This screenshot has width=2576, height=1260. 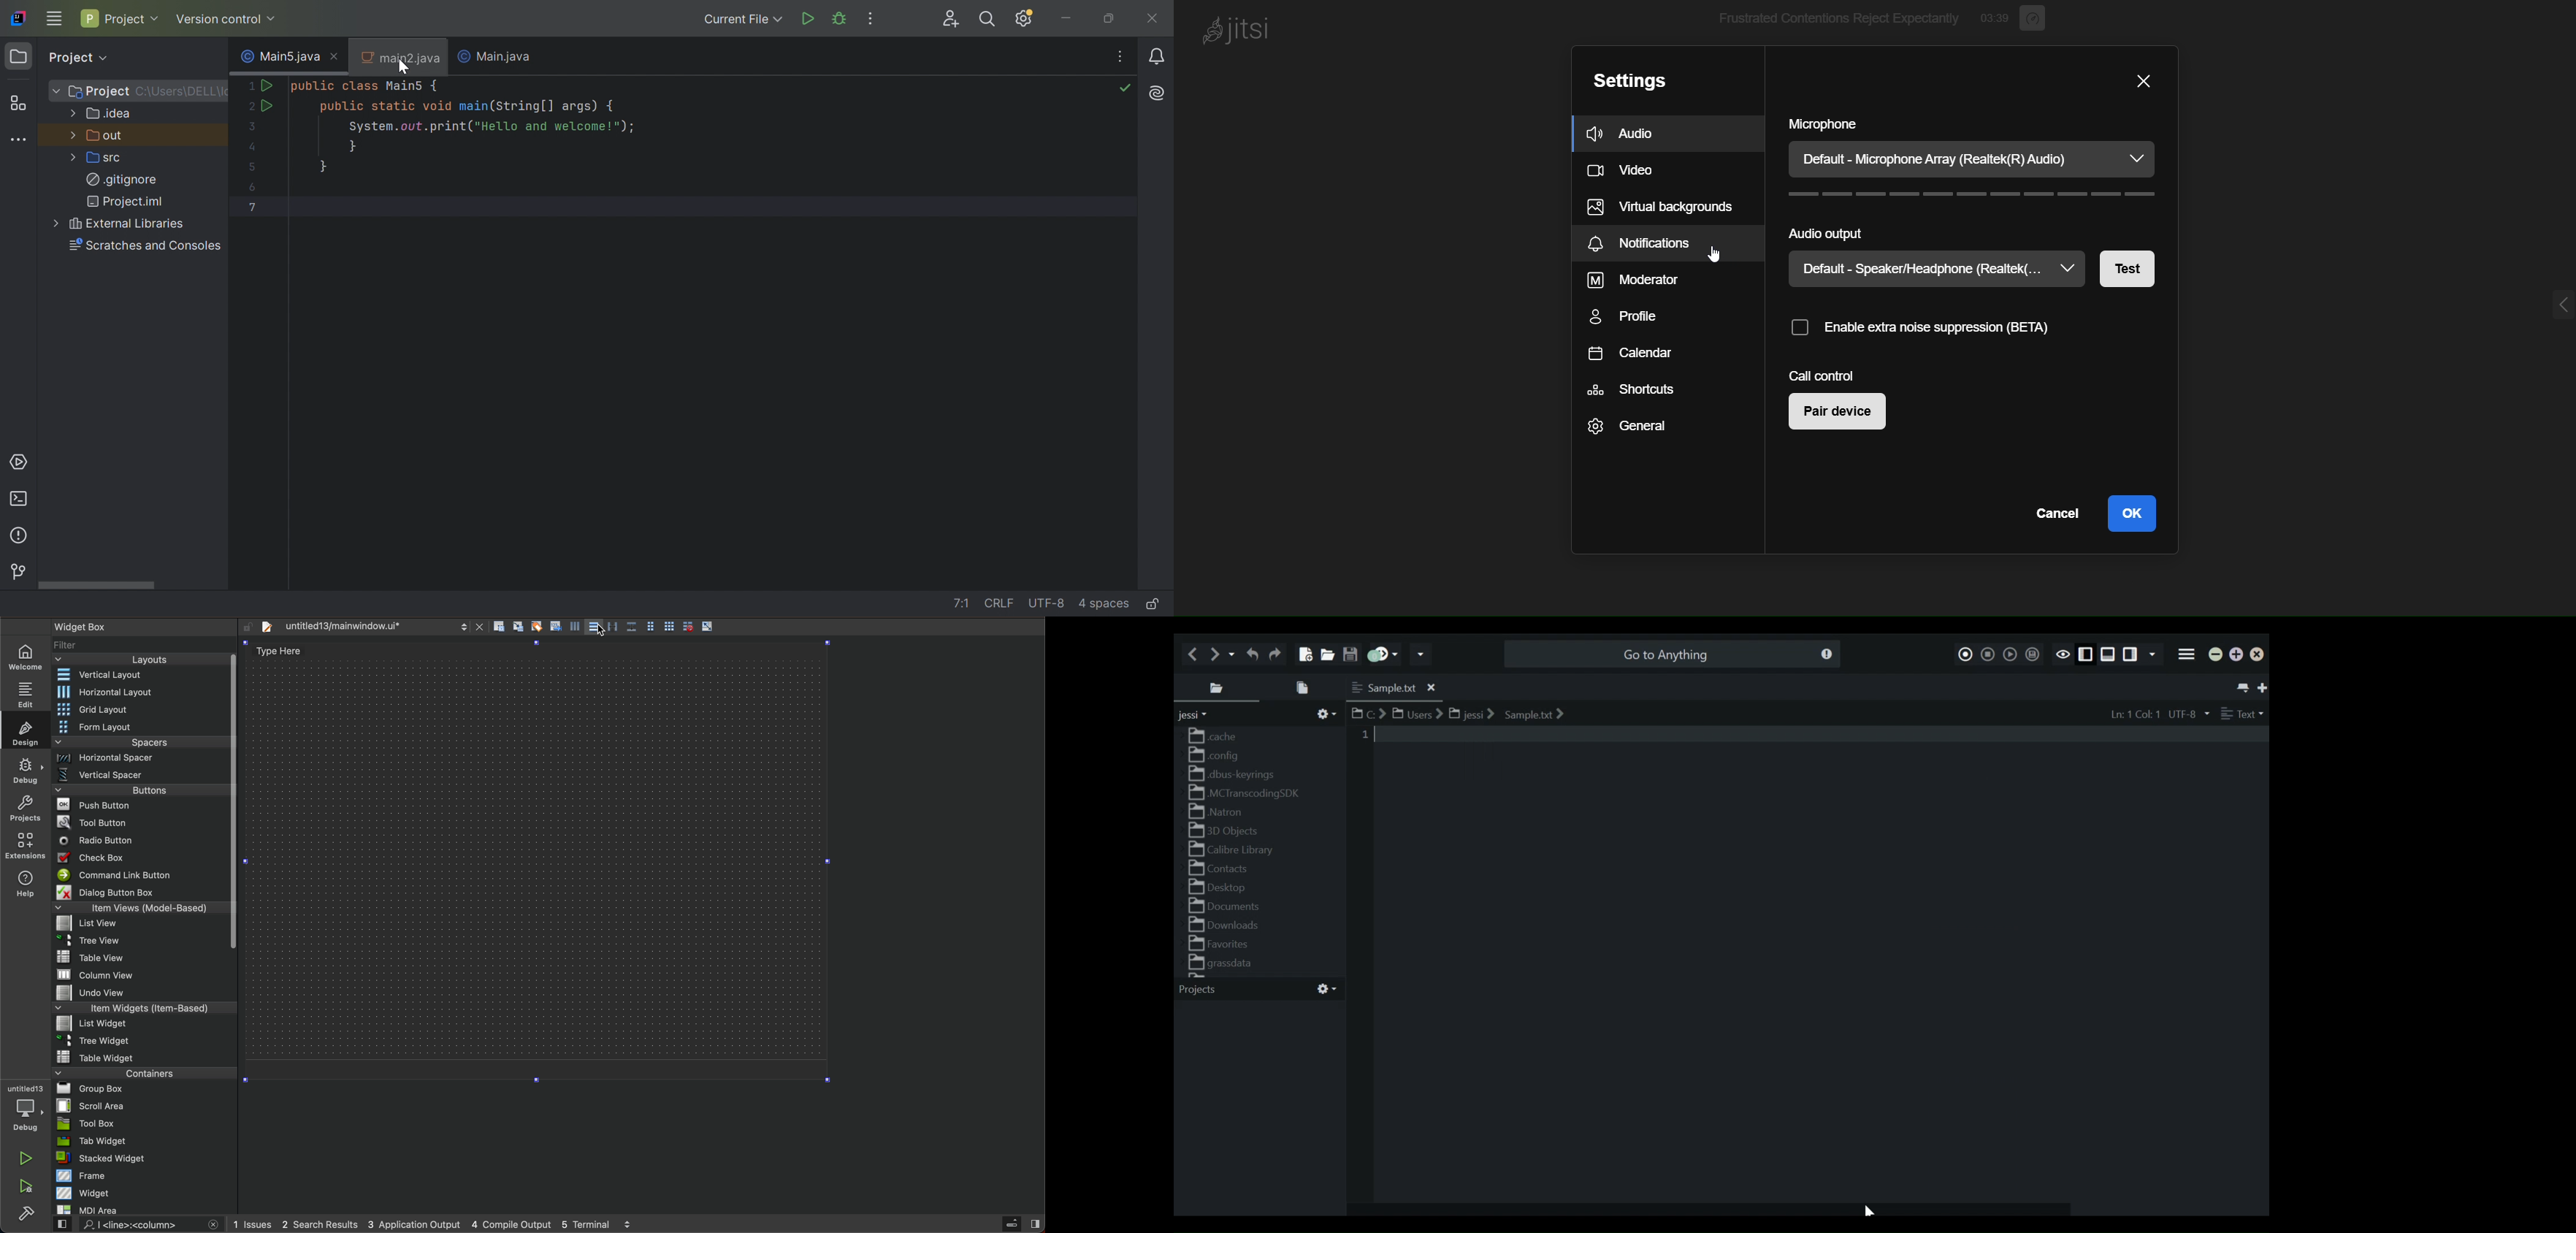 What do you see at coordinates (144, 659) in the screenshot?
I see `layouts` at bounding box center [144, 659].